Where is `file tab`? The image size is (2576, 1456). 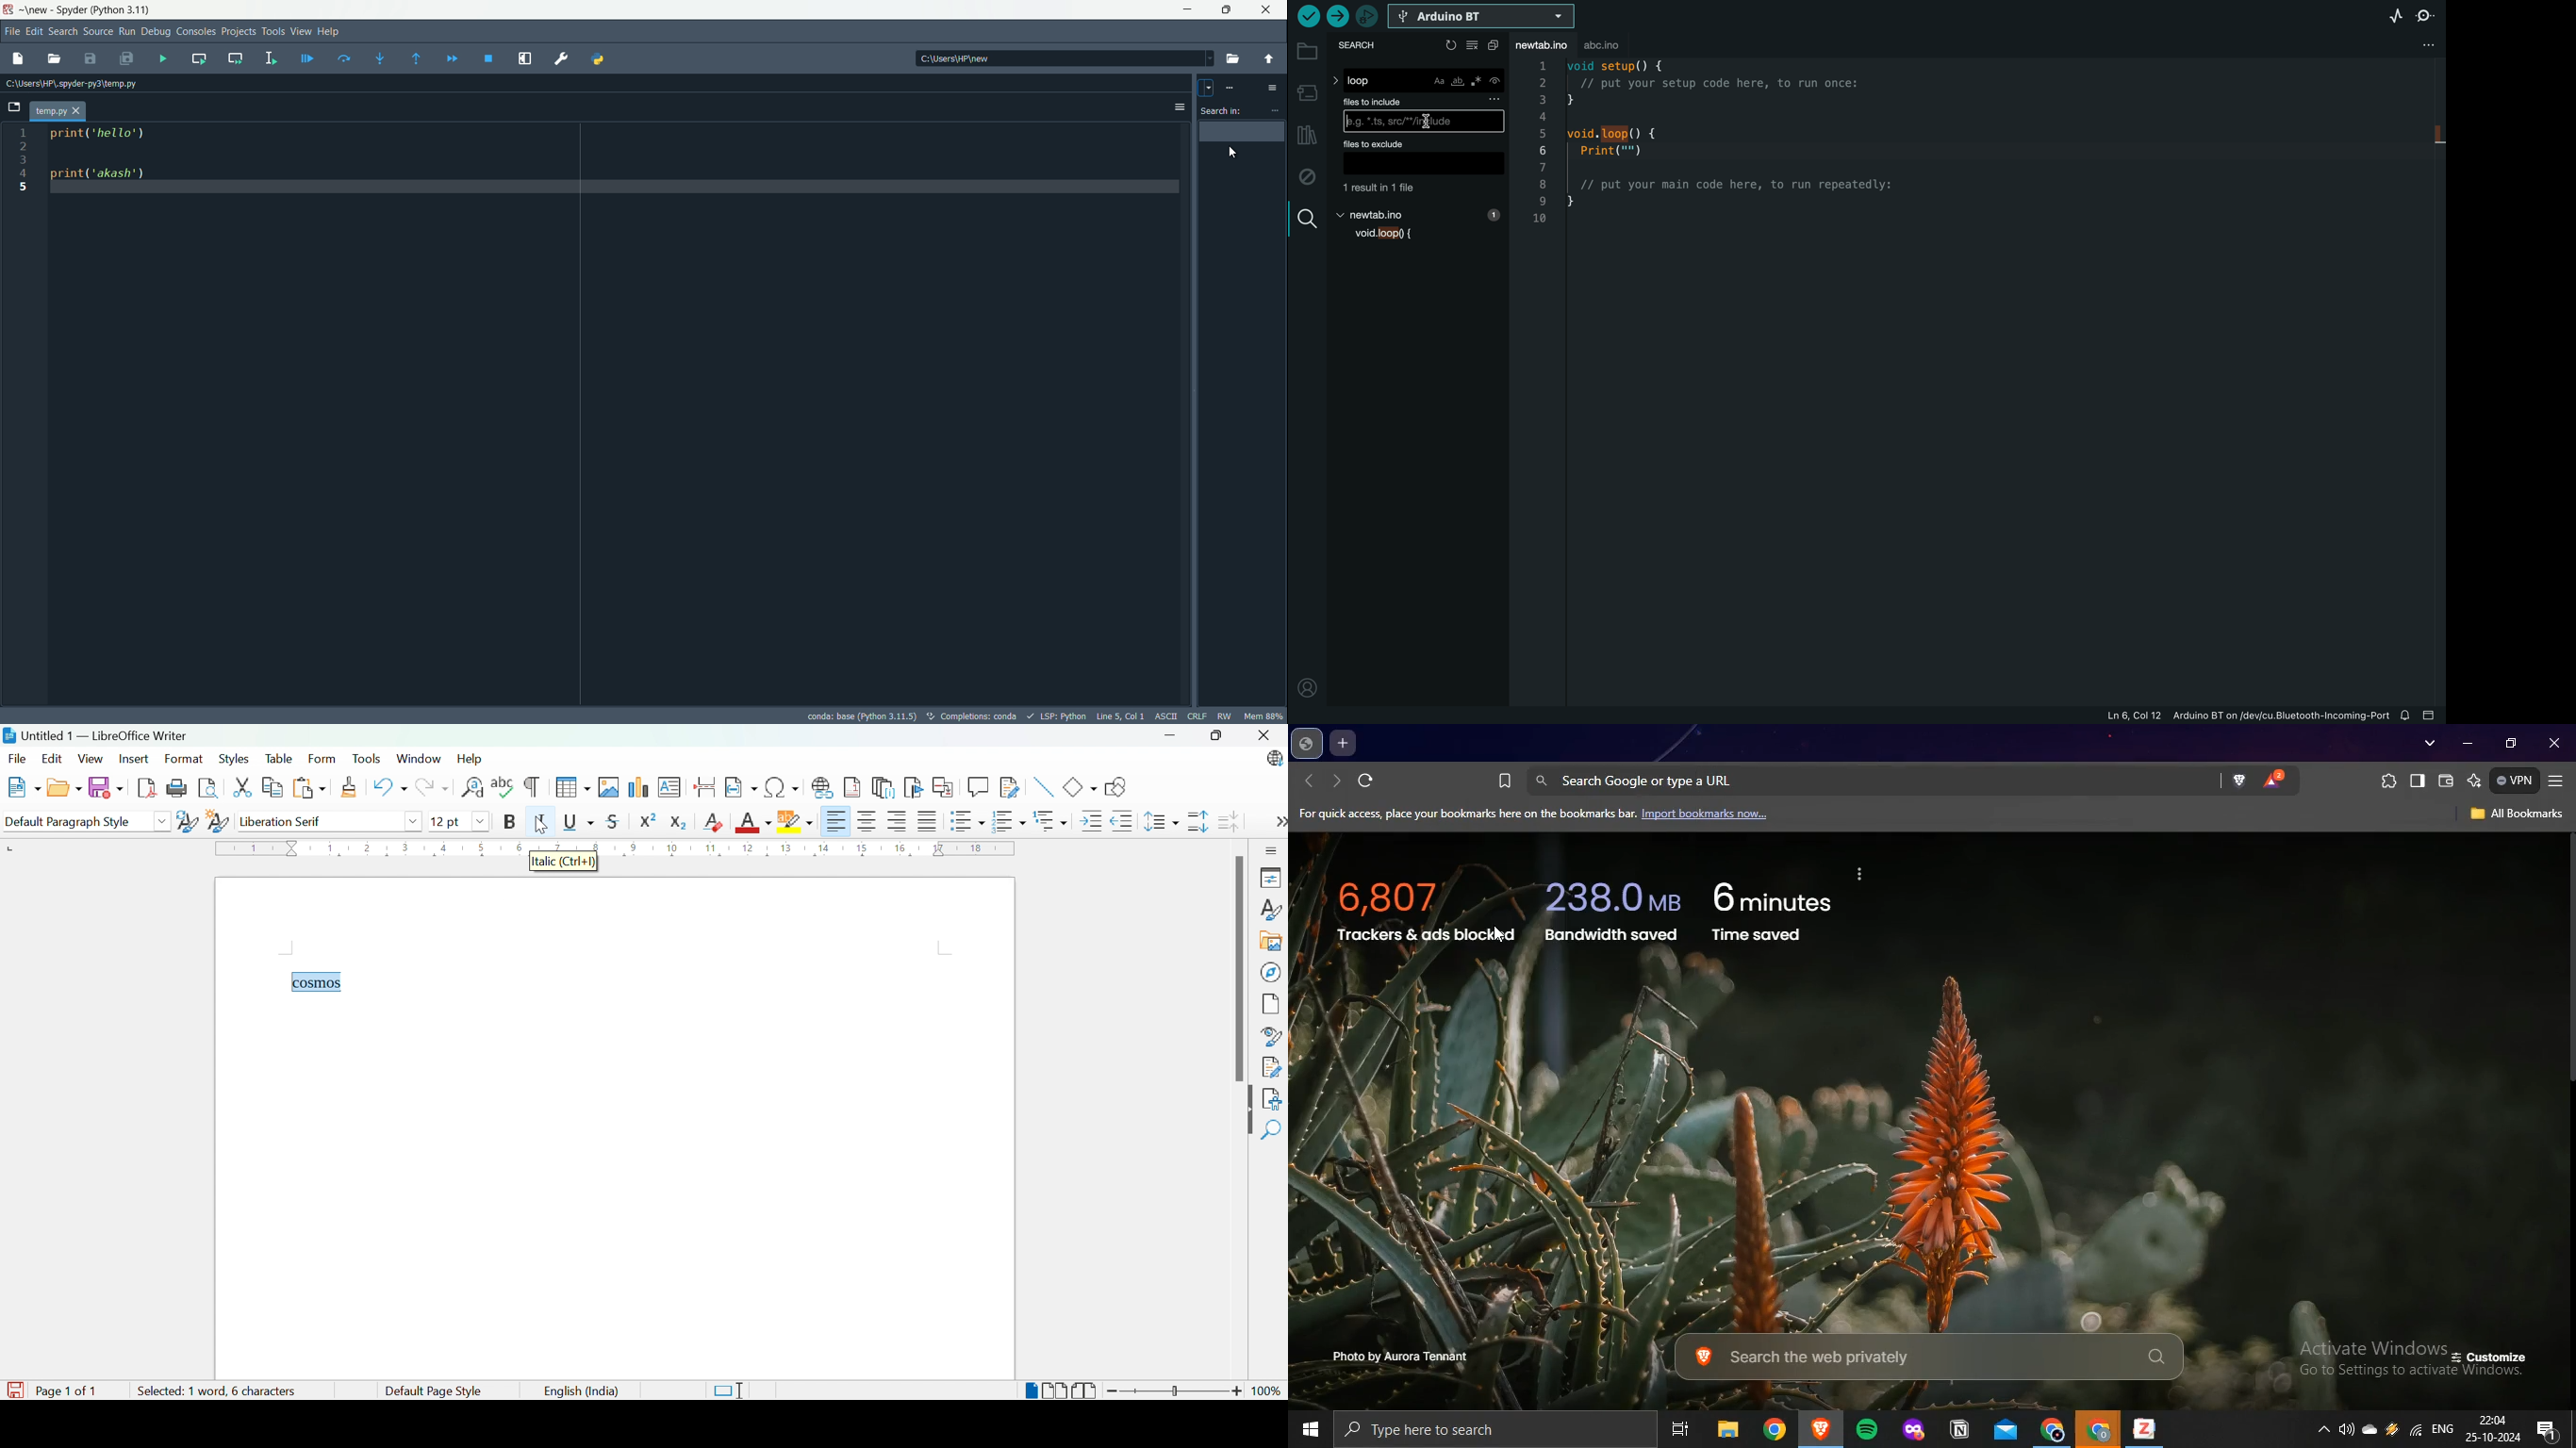 file tab is located at coordinates (1545, 47).